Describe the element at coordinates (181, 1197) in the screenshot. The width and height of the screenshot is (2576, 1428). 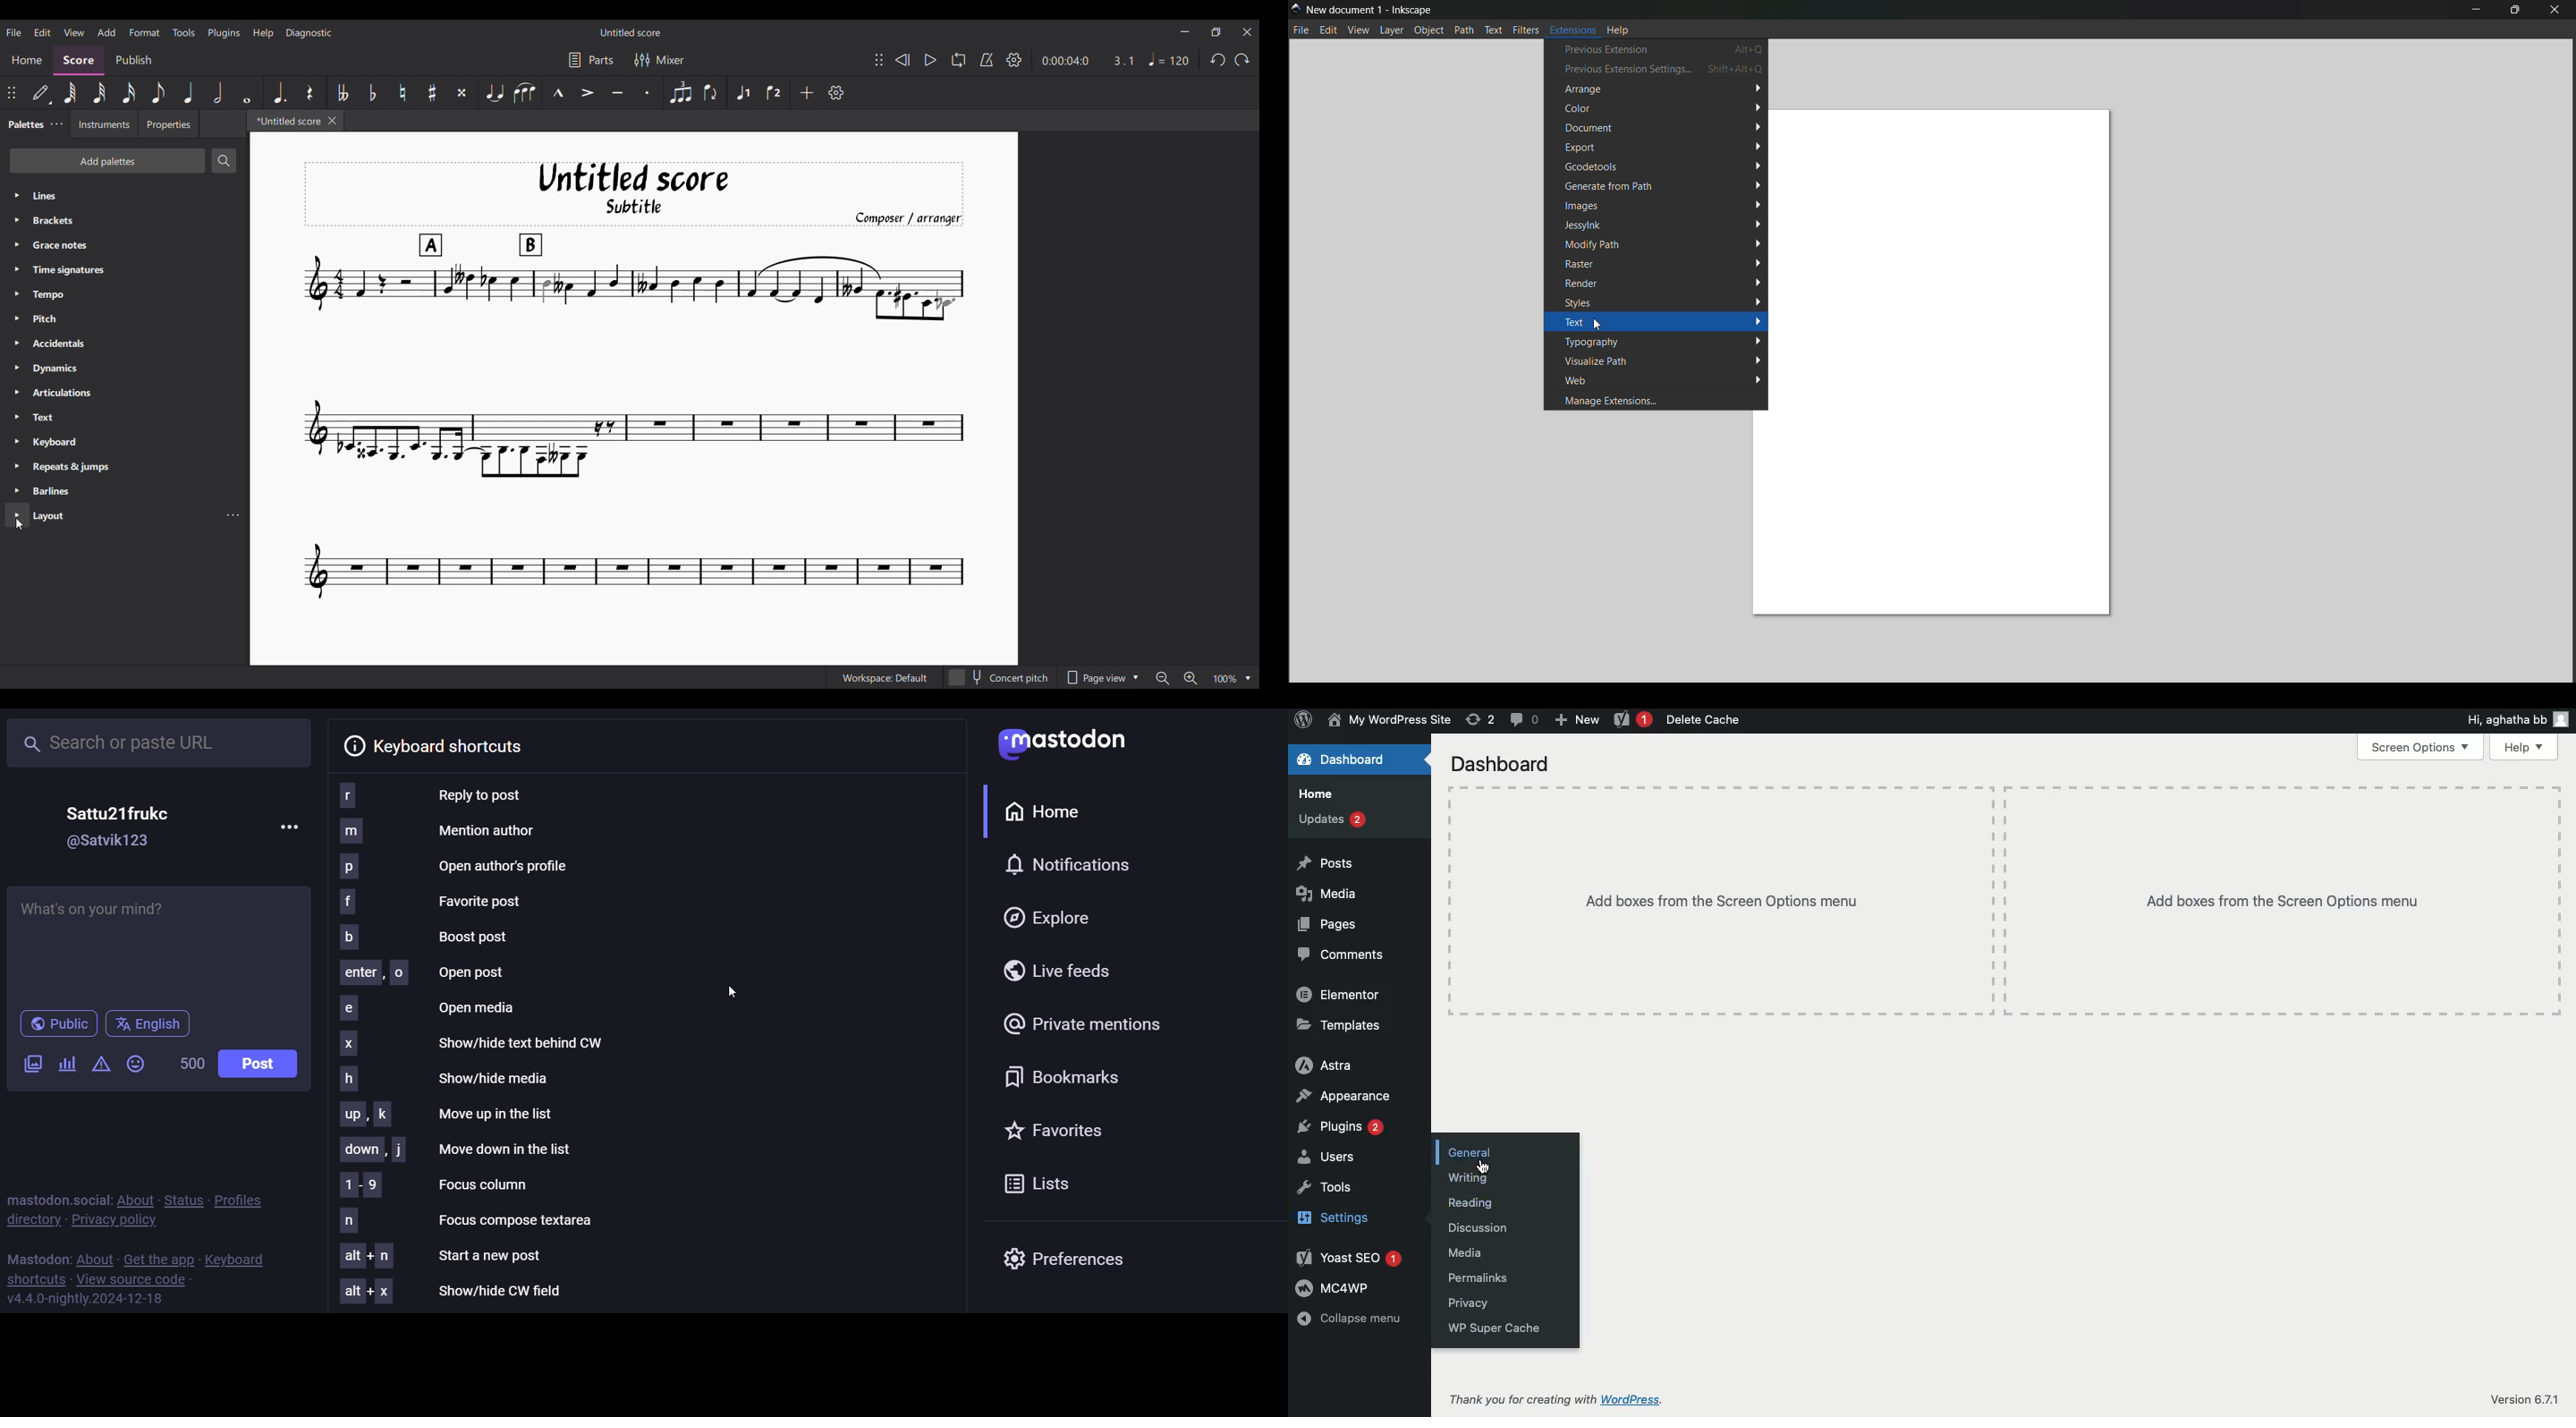
I see `status` at that location.